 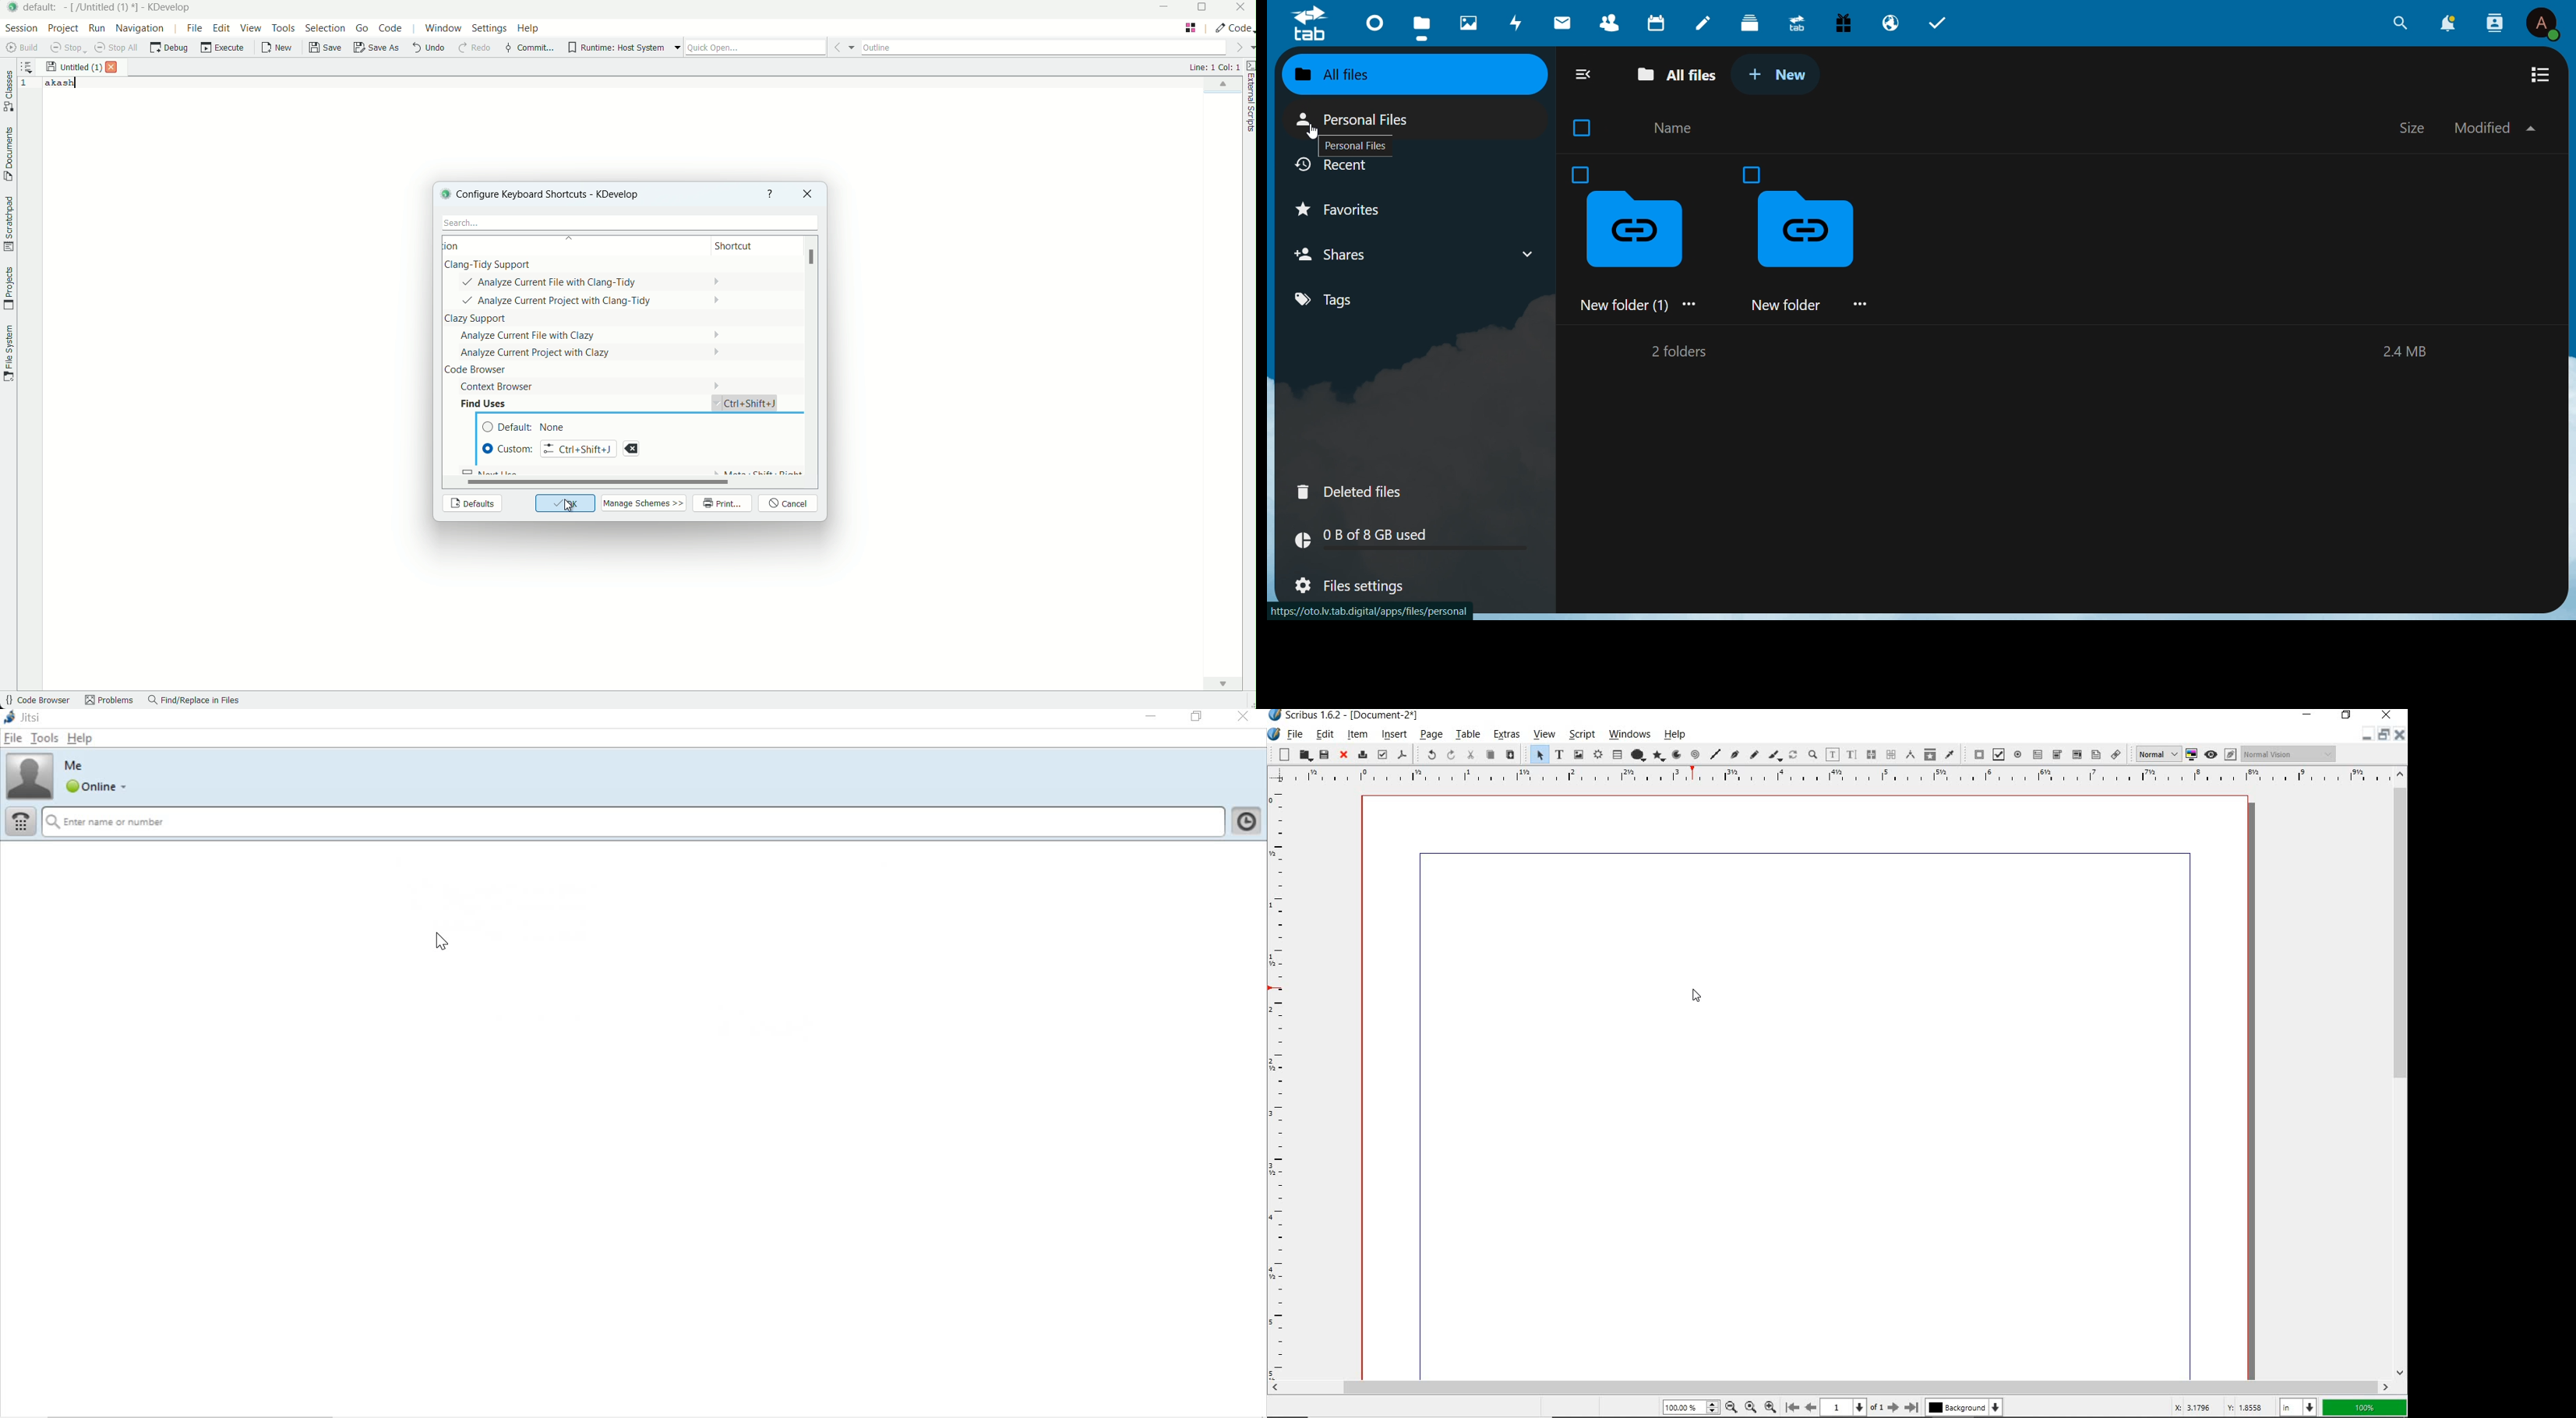 What do you see at coordinates (1786, 78) in the screenshot?
I see `new` at bounding box center [1786, 78].